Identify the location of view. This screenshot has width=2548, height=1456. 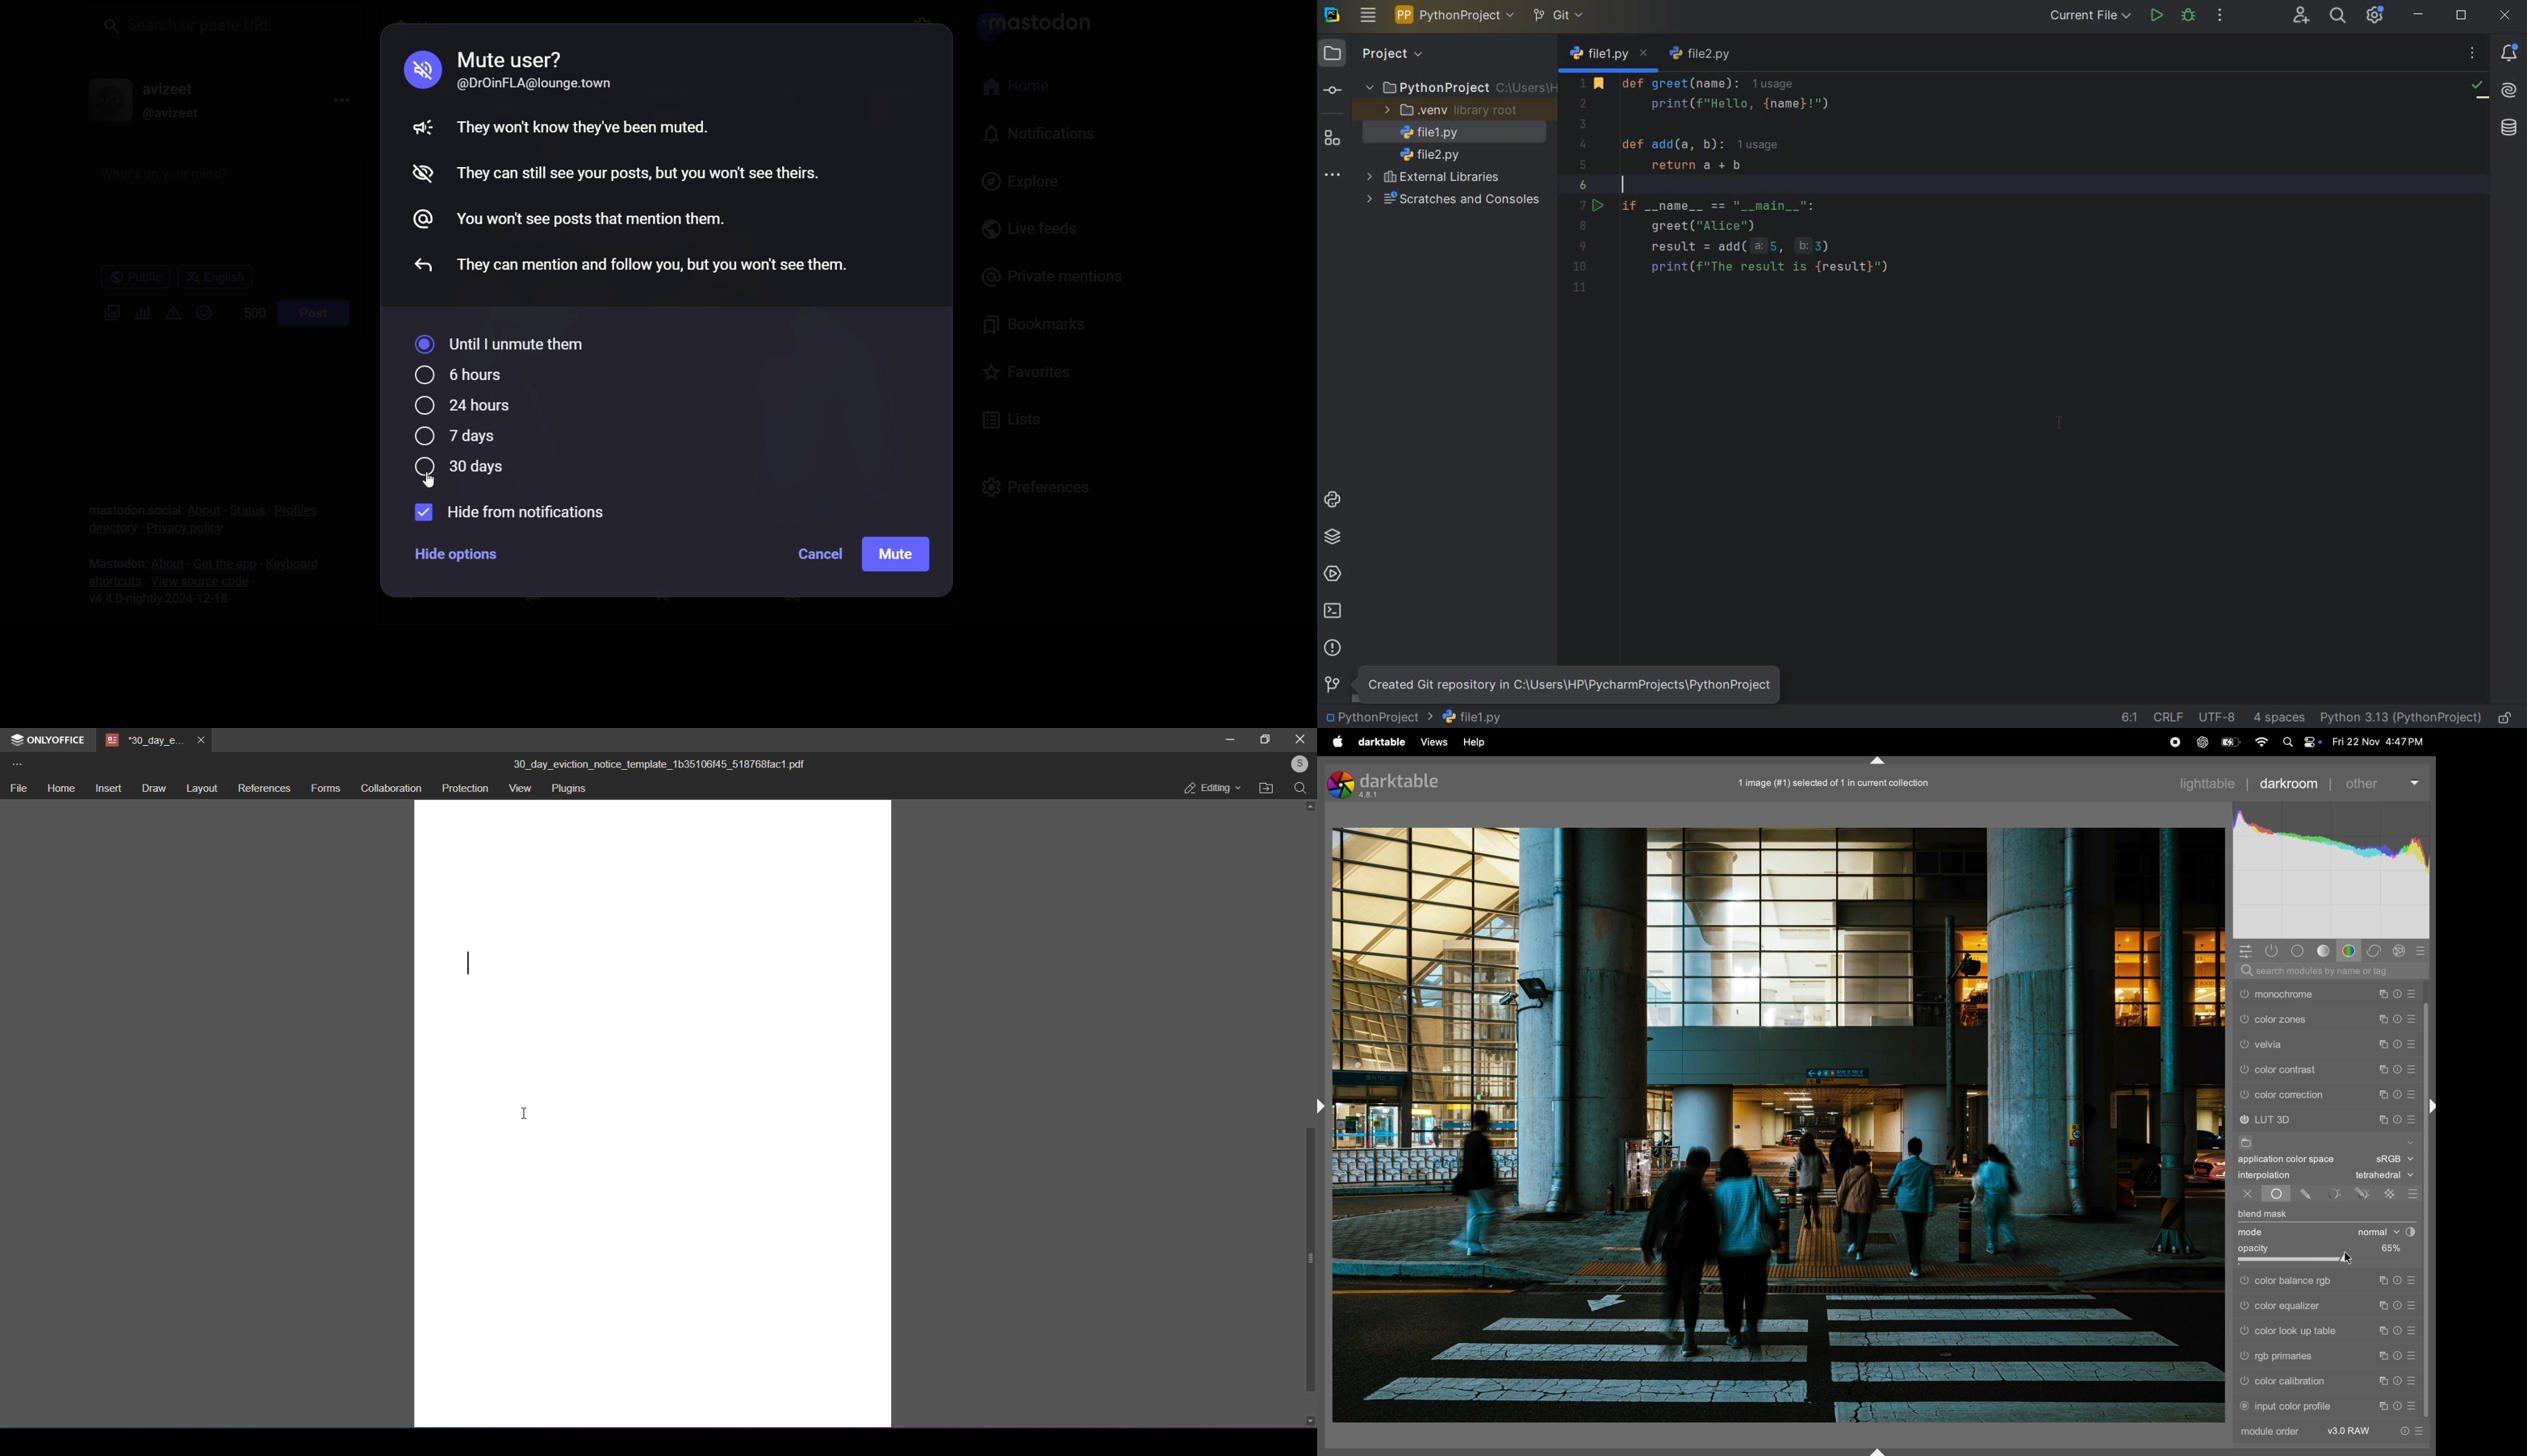
(520, 789).